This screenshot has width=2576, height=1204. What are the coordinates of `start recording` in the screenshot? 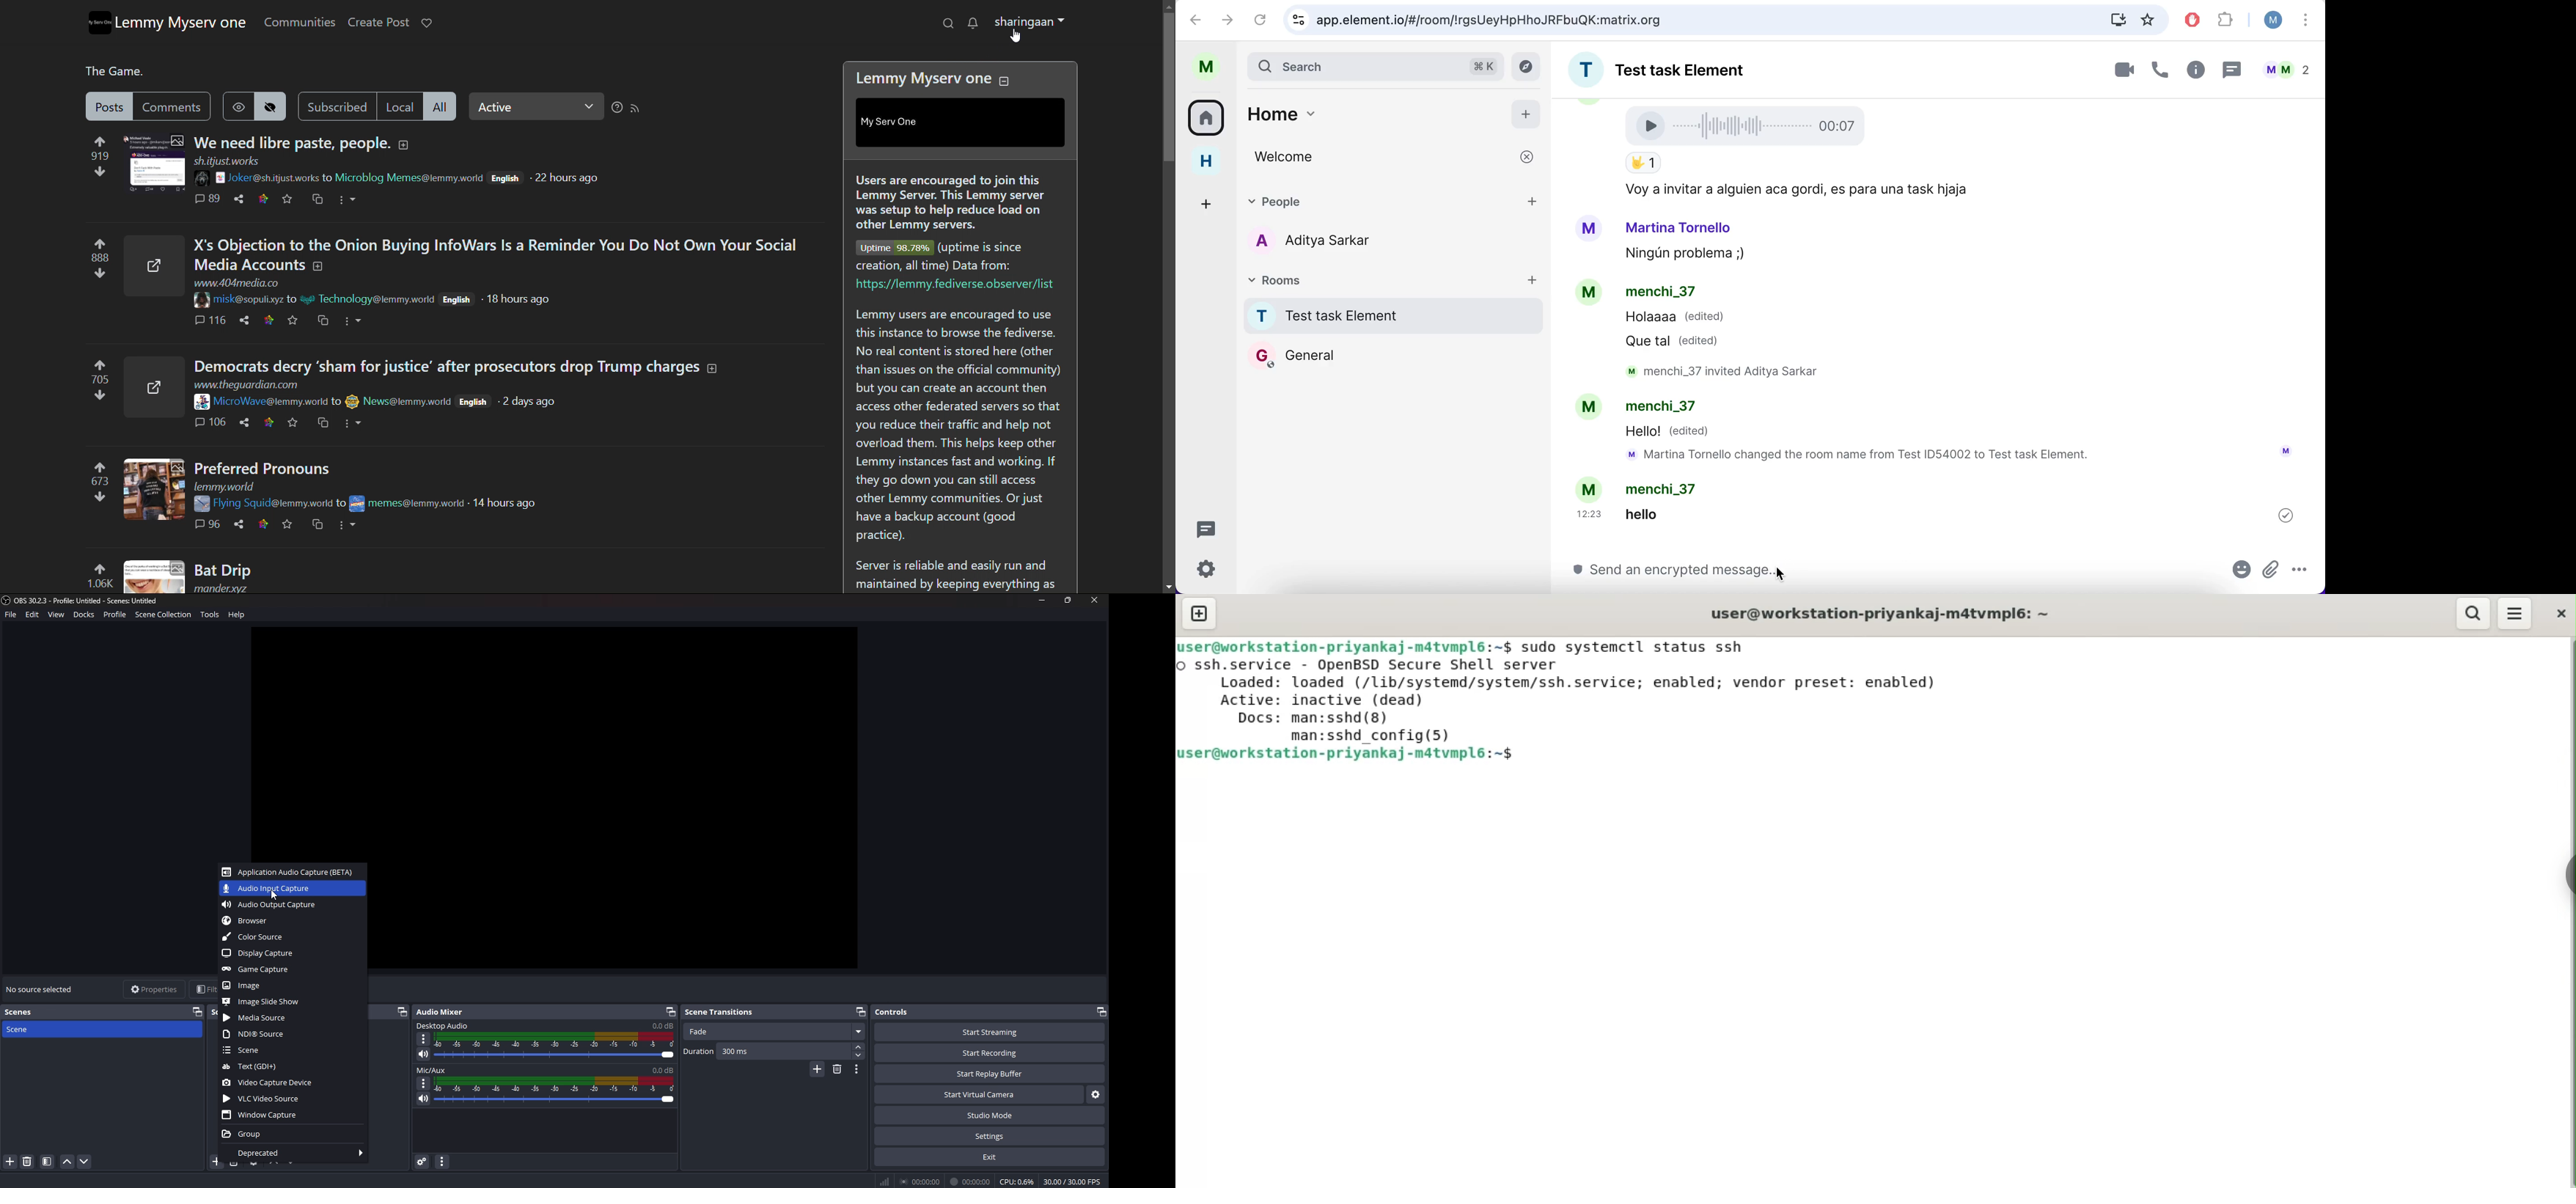 It's located at (990, 1053).